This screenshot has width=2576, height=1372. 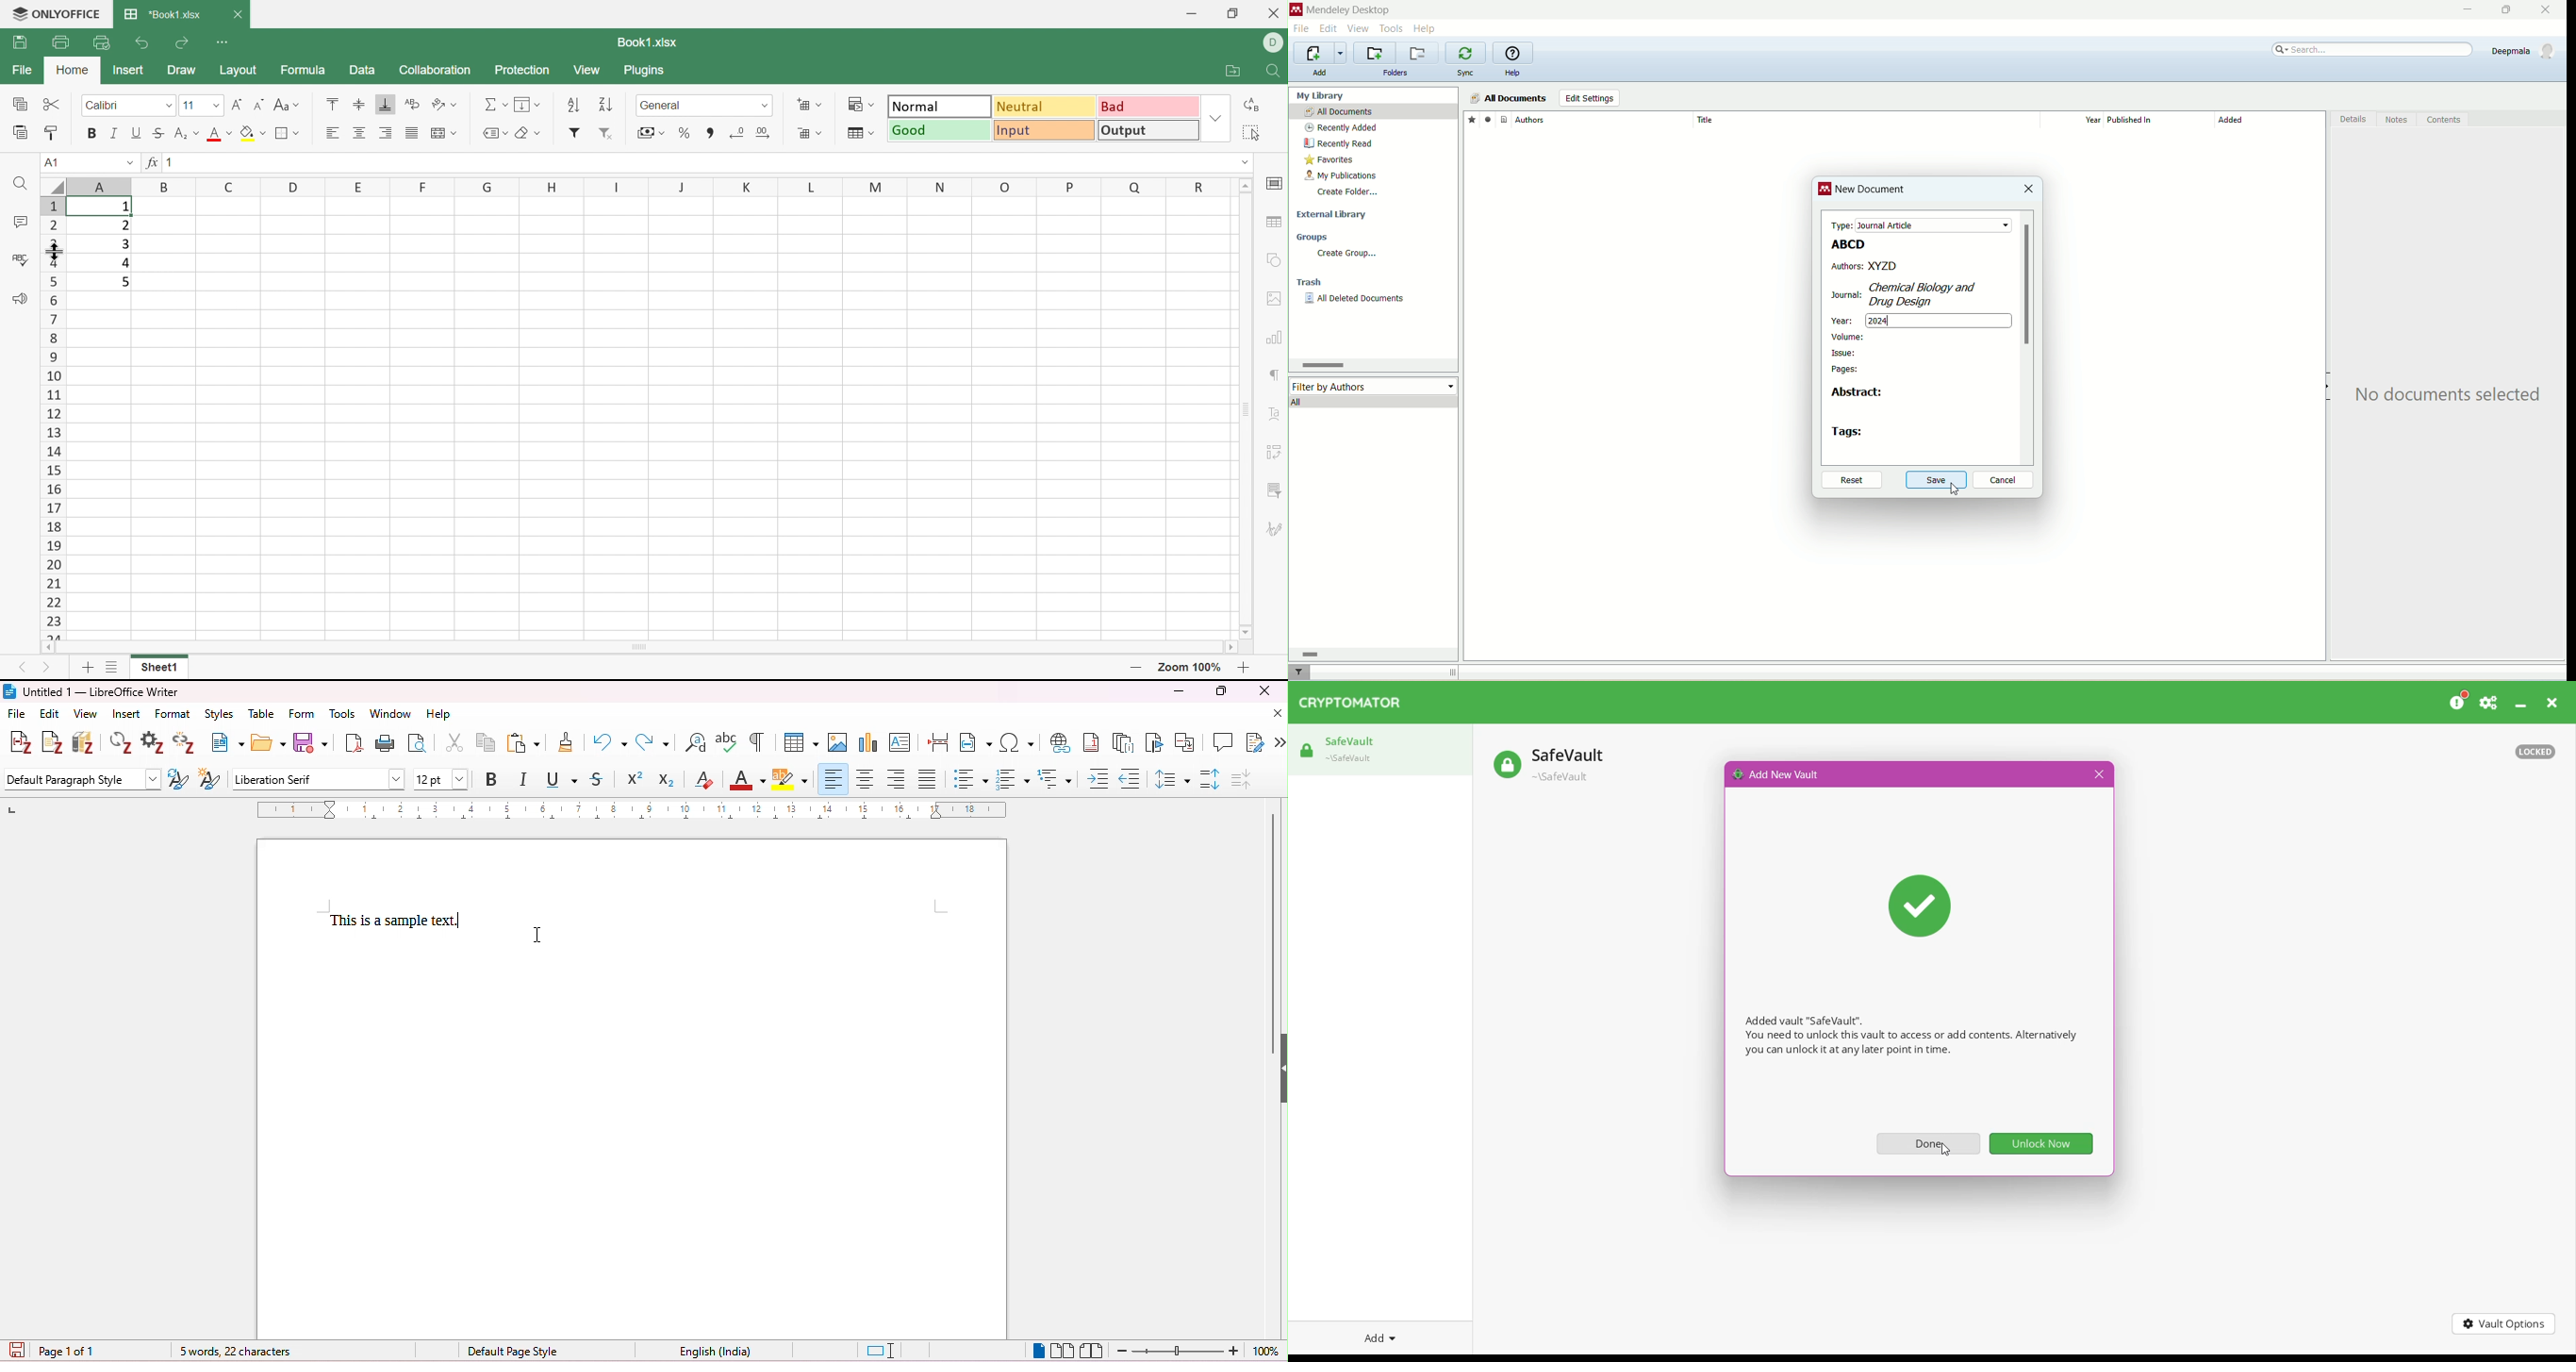 What do you see at coordinates (865, 778) in the screenshot?
I see `align center` at bounding box center [865, 778].